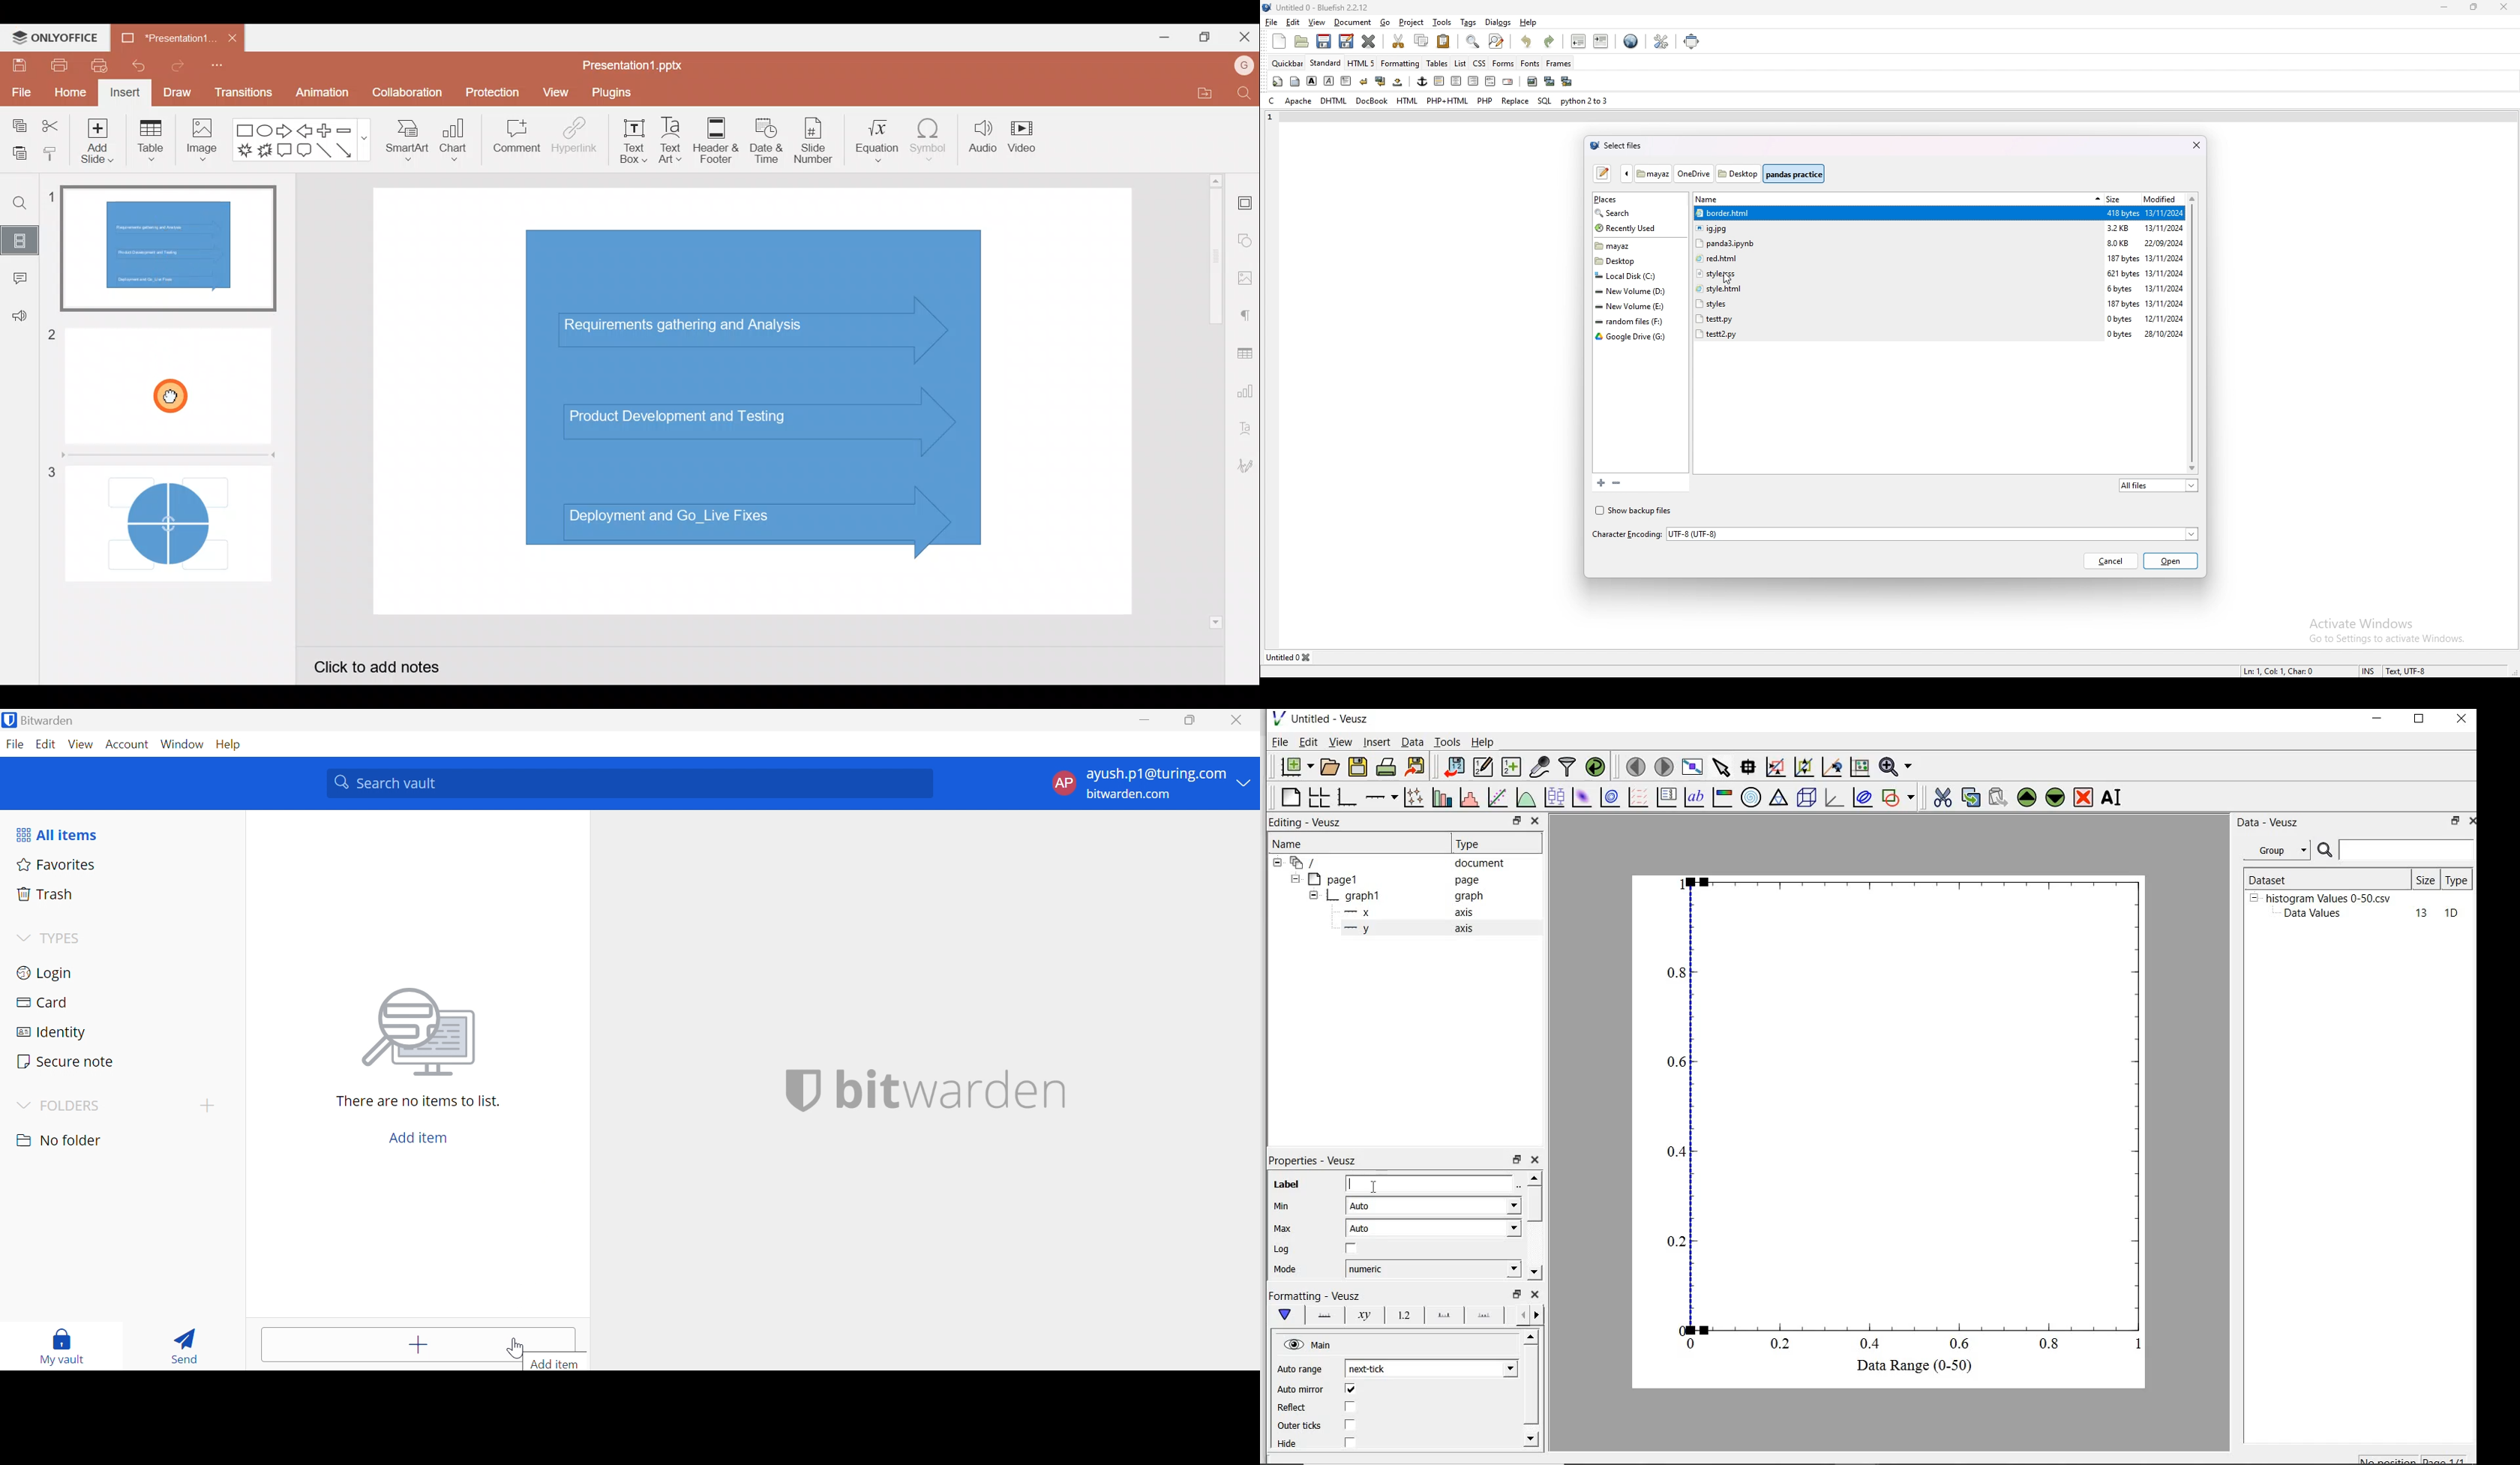 The height and width of the screenshot is (1484, 2520). What do you see at coordinates (1361, 63) in the screenshot?
I see `html 5` at bounding box center [1361, 63].